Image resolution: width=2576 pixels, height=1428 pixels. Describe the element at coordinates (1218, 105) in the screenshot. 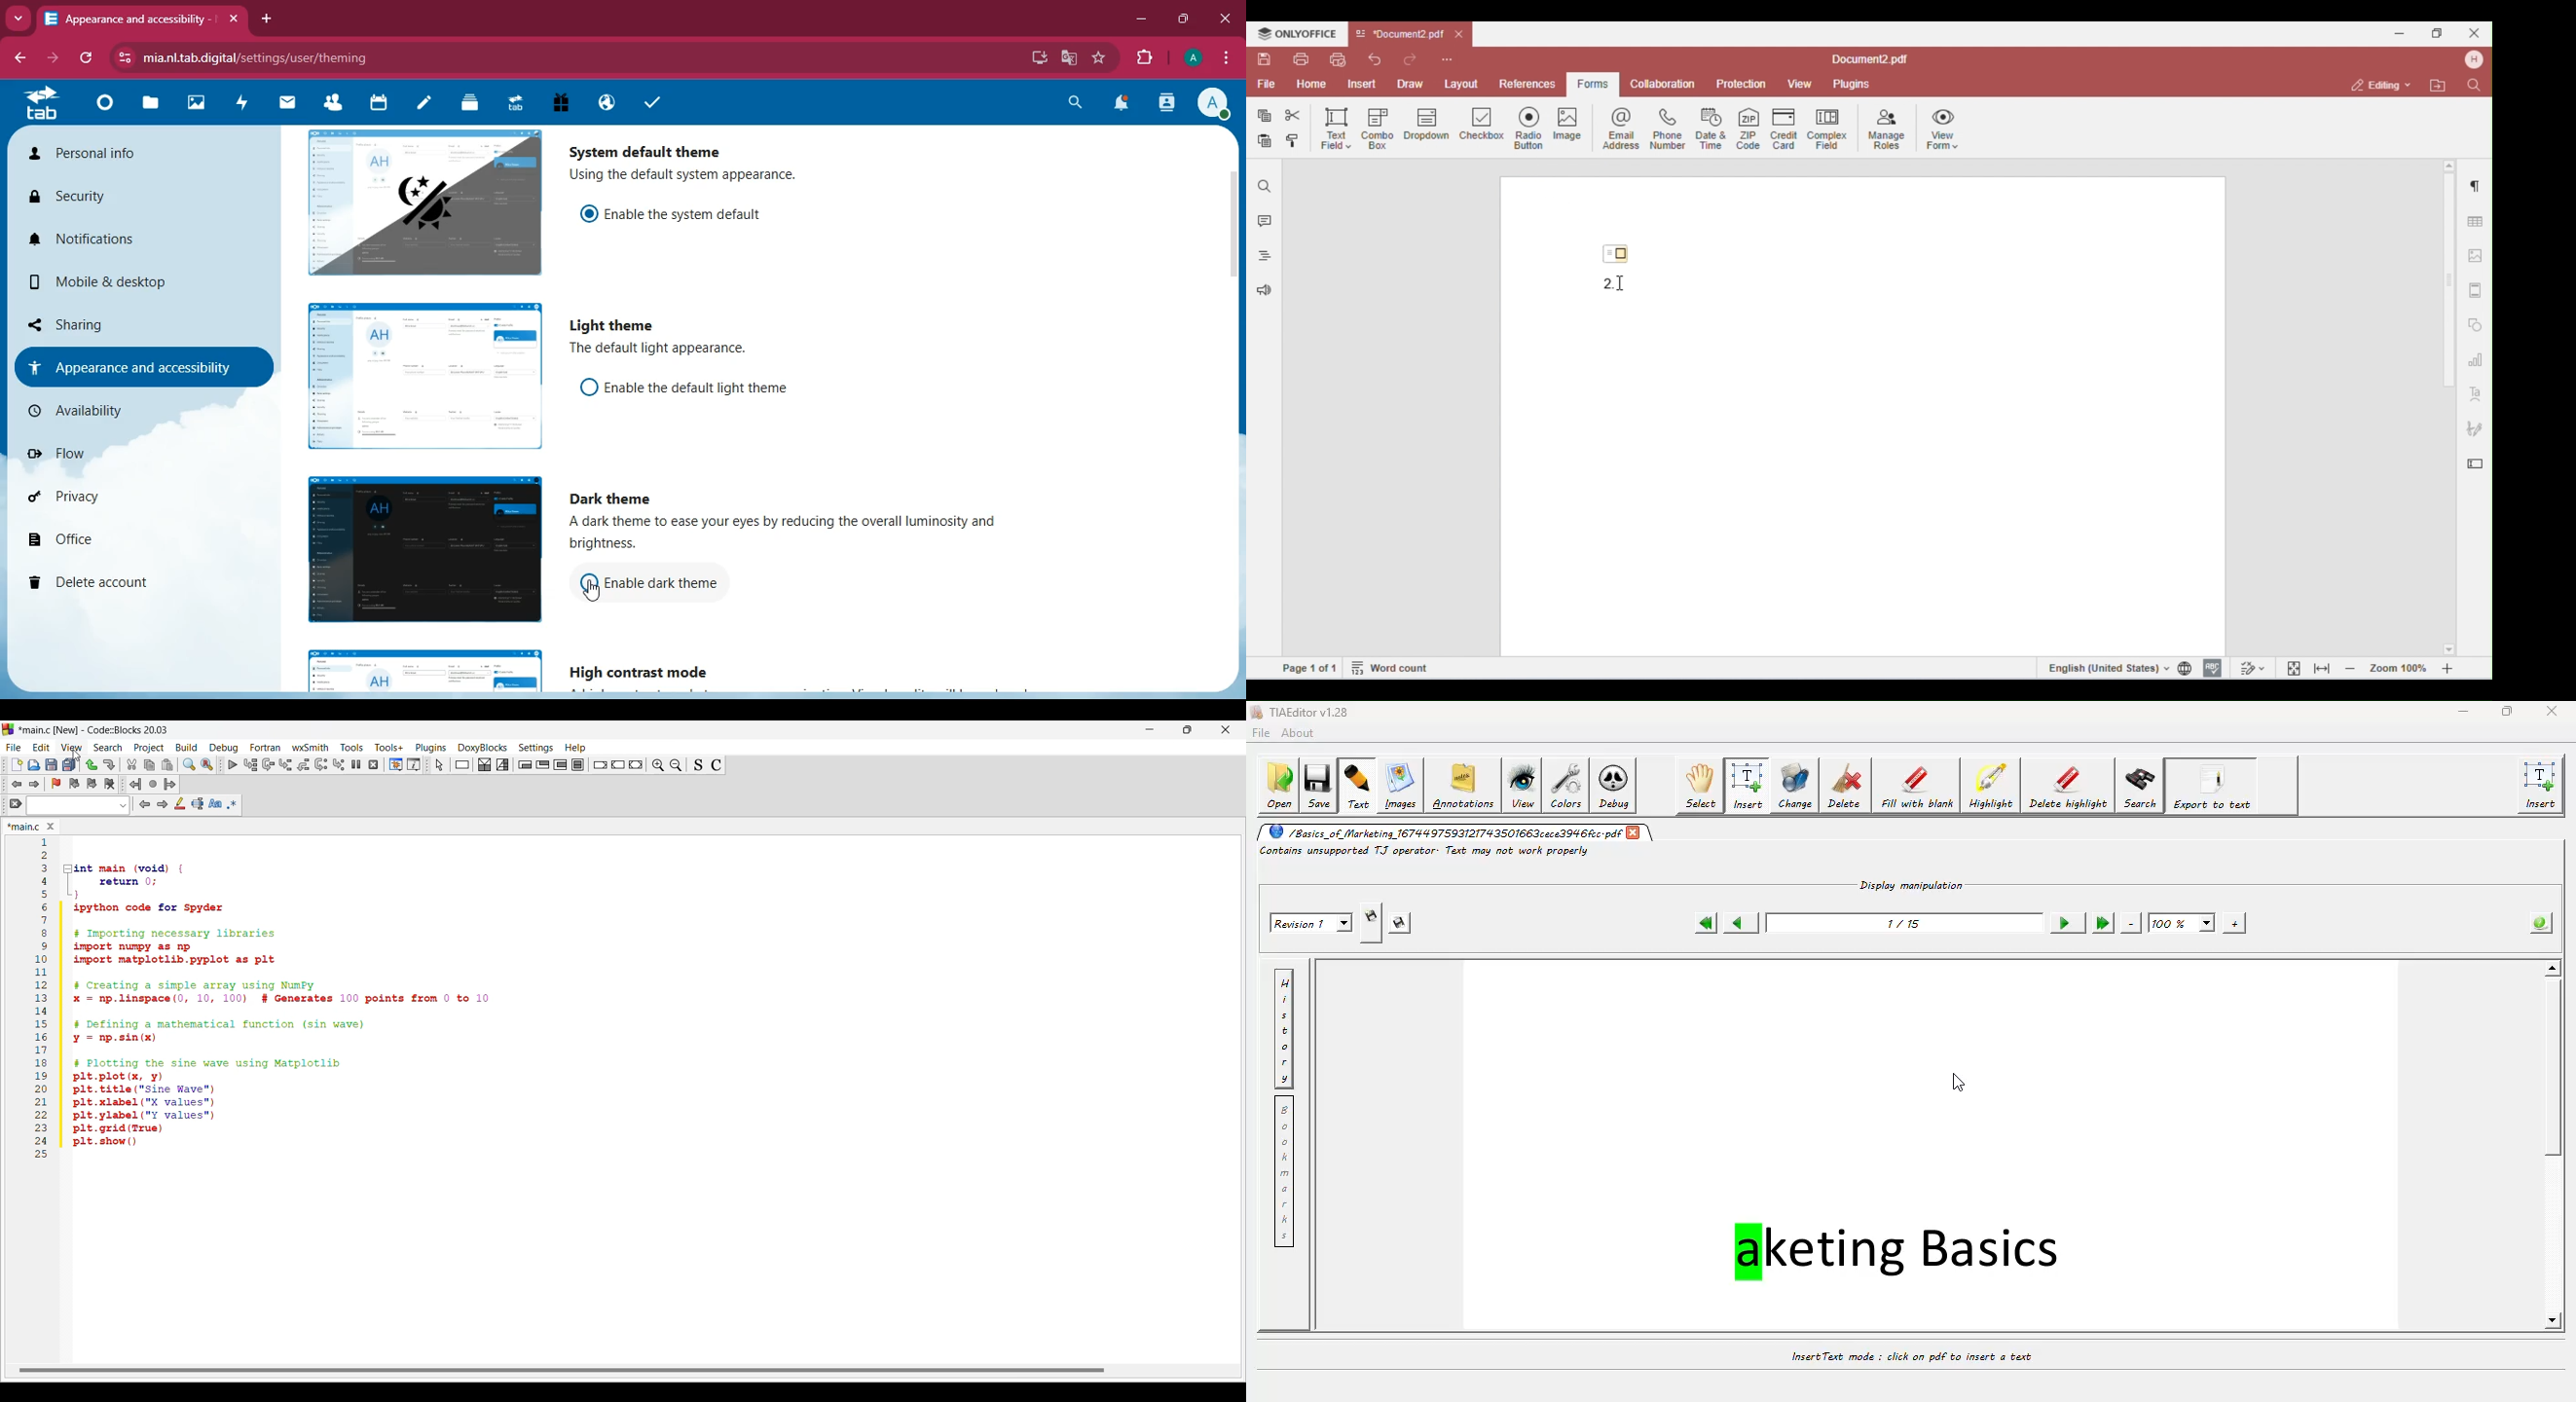

I see `profile` at that location.